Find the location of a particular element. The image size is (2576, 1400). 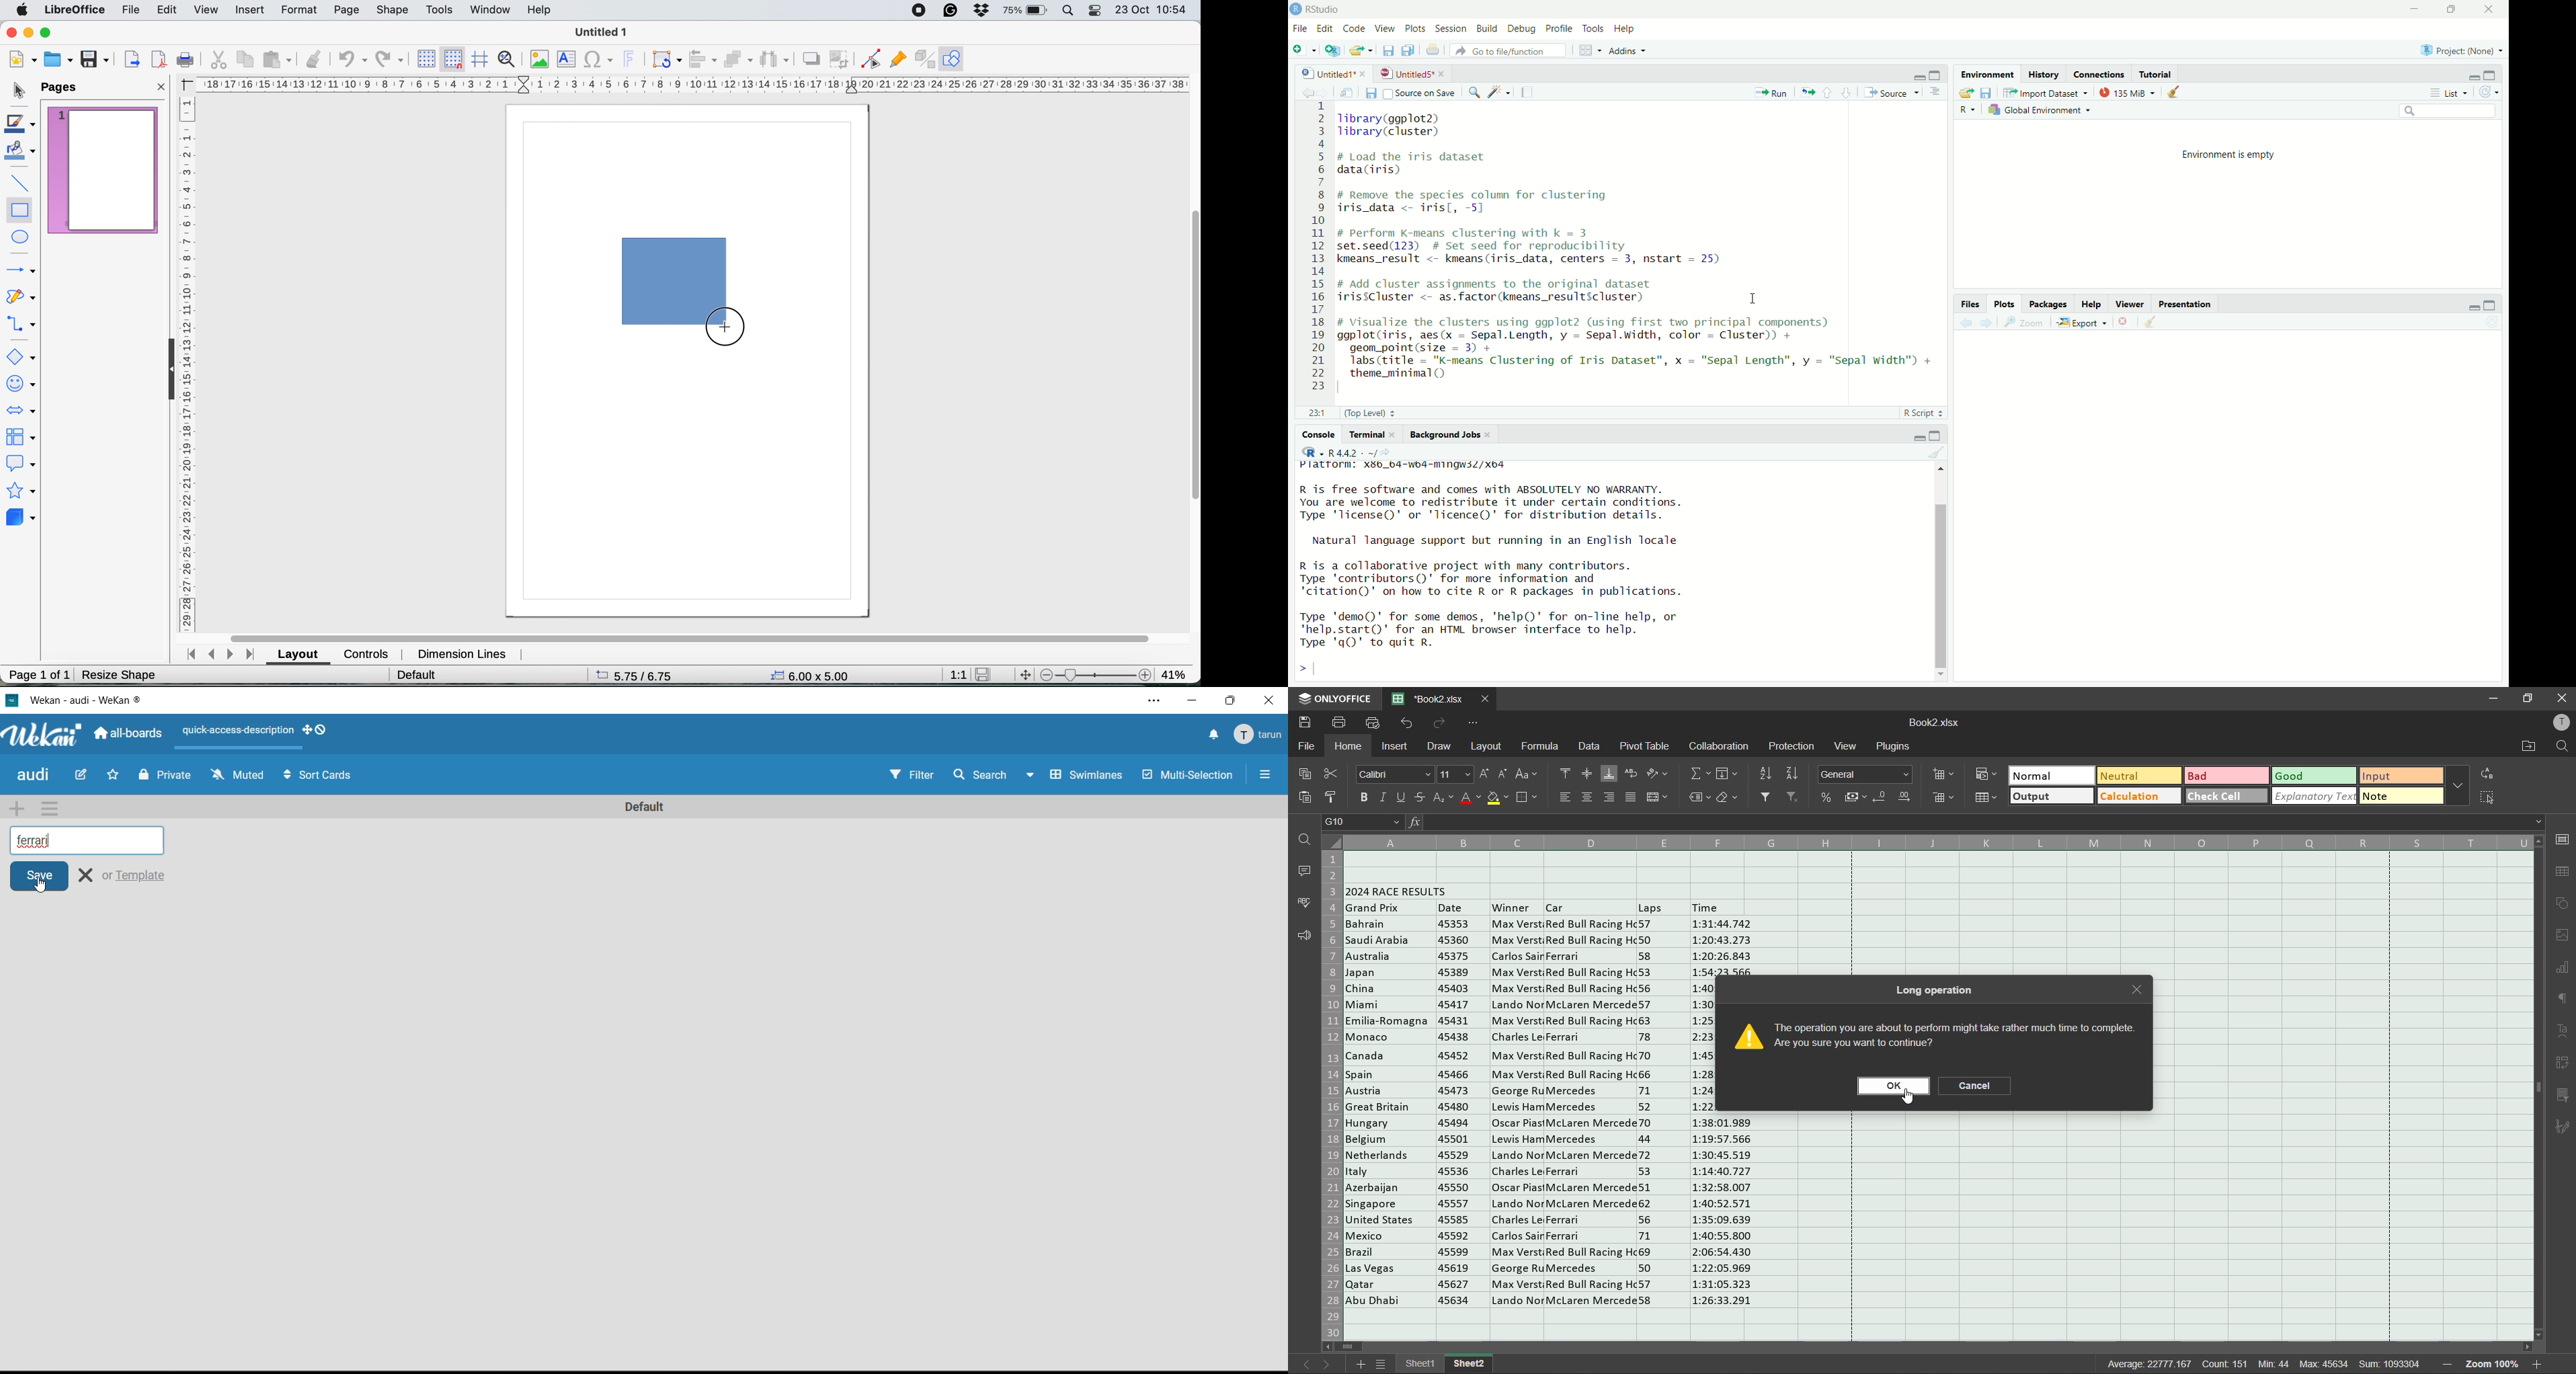

profile is located at coordinates (1560, 27).